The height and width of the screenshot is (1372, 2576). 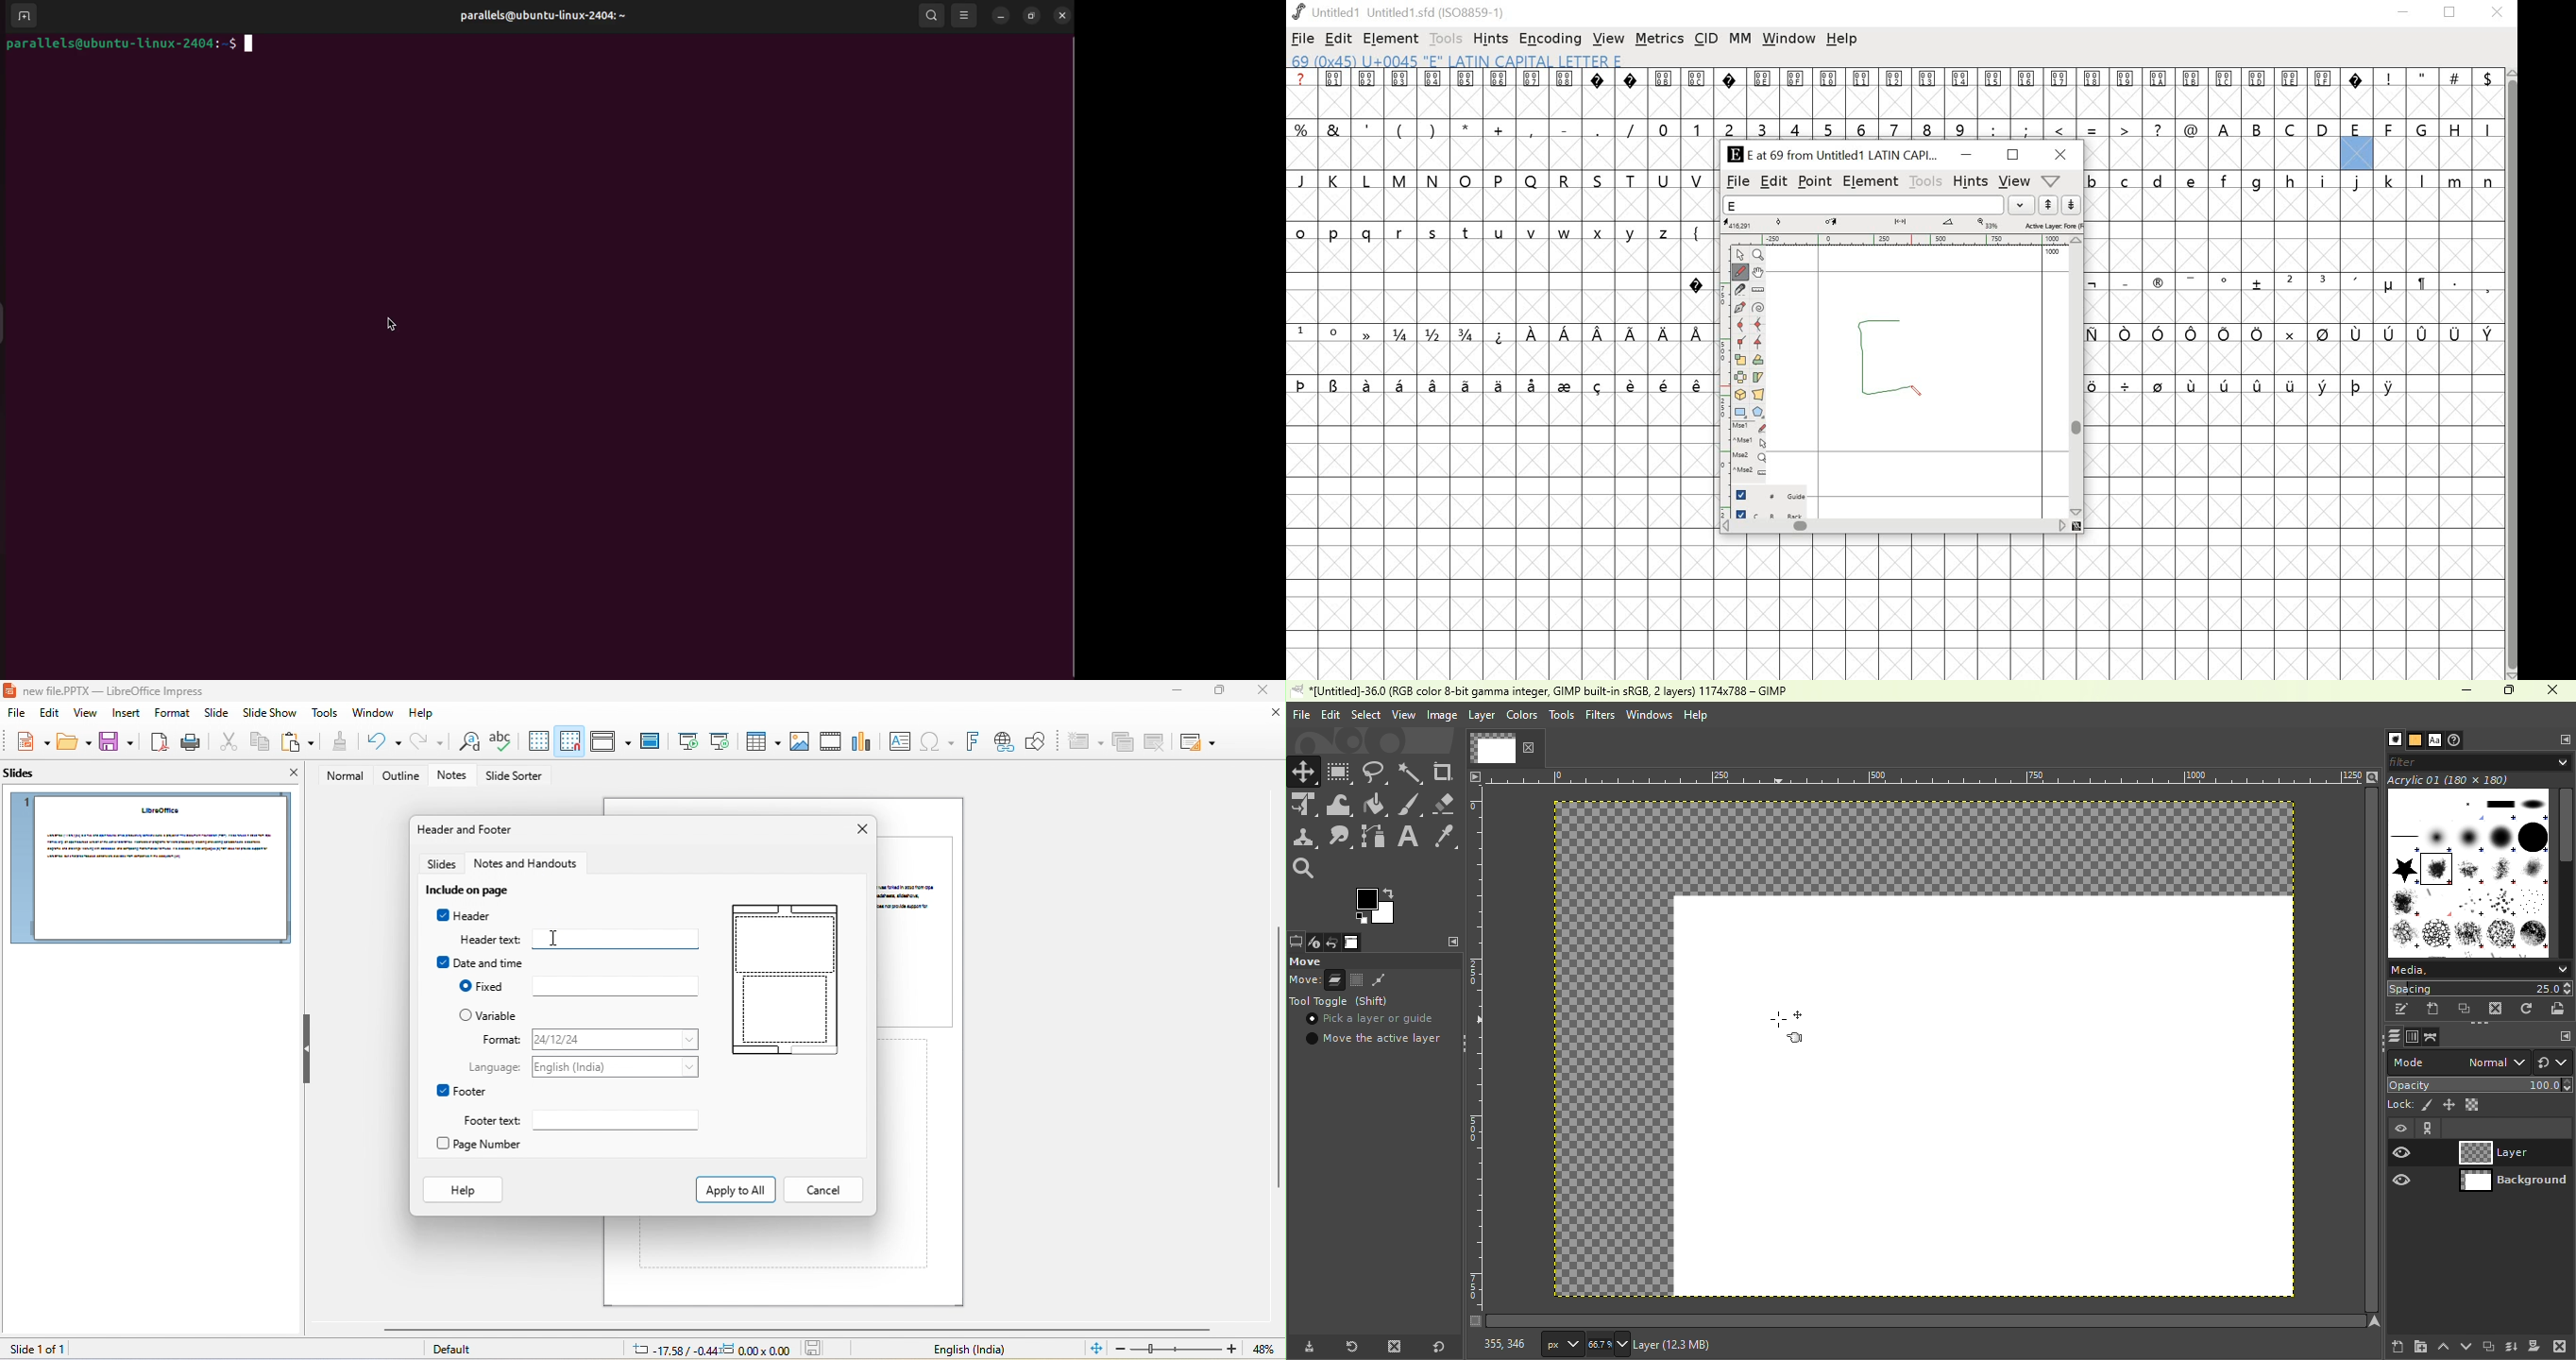 I want to click on Lock pixels, so click(x=2410, y=1104).